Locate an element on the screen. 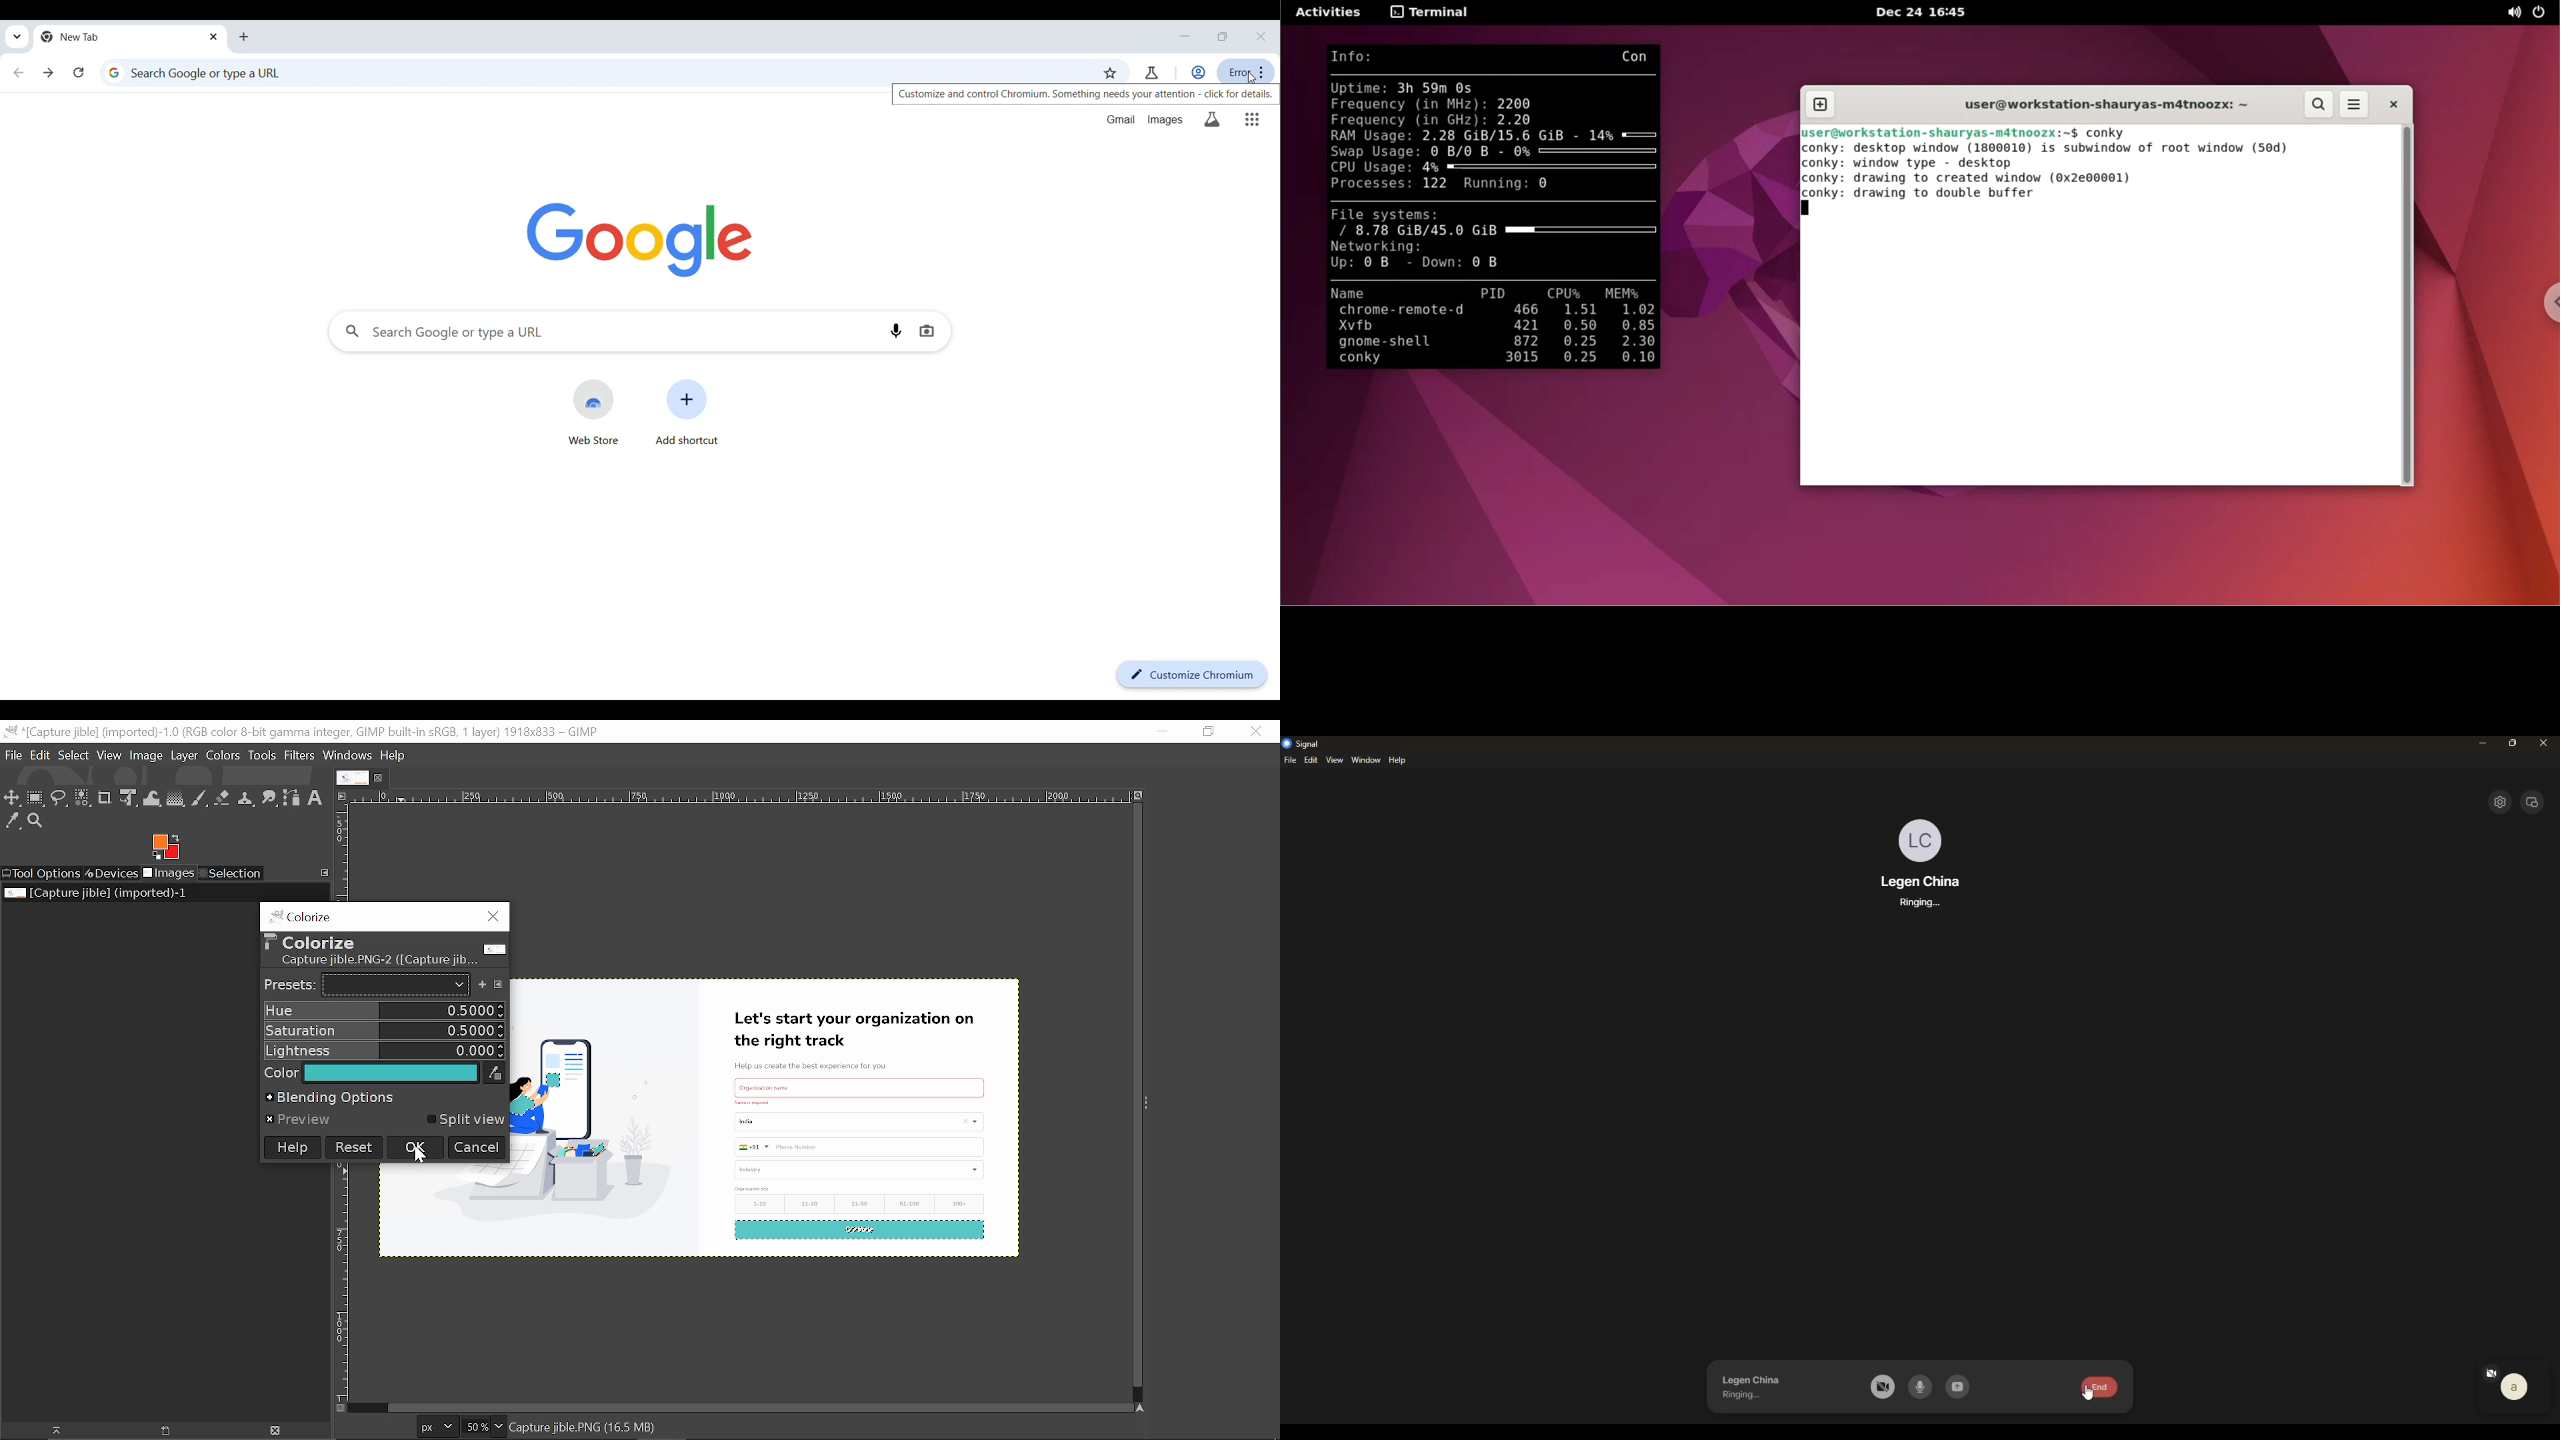 The height and width of the screenshot is (1456, 2576). Search by voice is located at coordinates (896, 331).